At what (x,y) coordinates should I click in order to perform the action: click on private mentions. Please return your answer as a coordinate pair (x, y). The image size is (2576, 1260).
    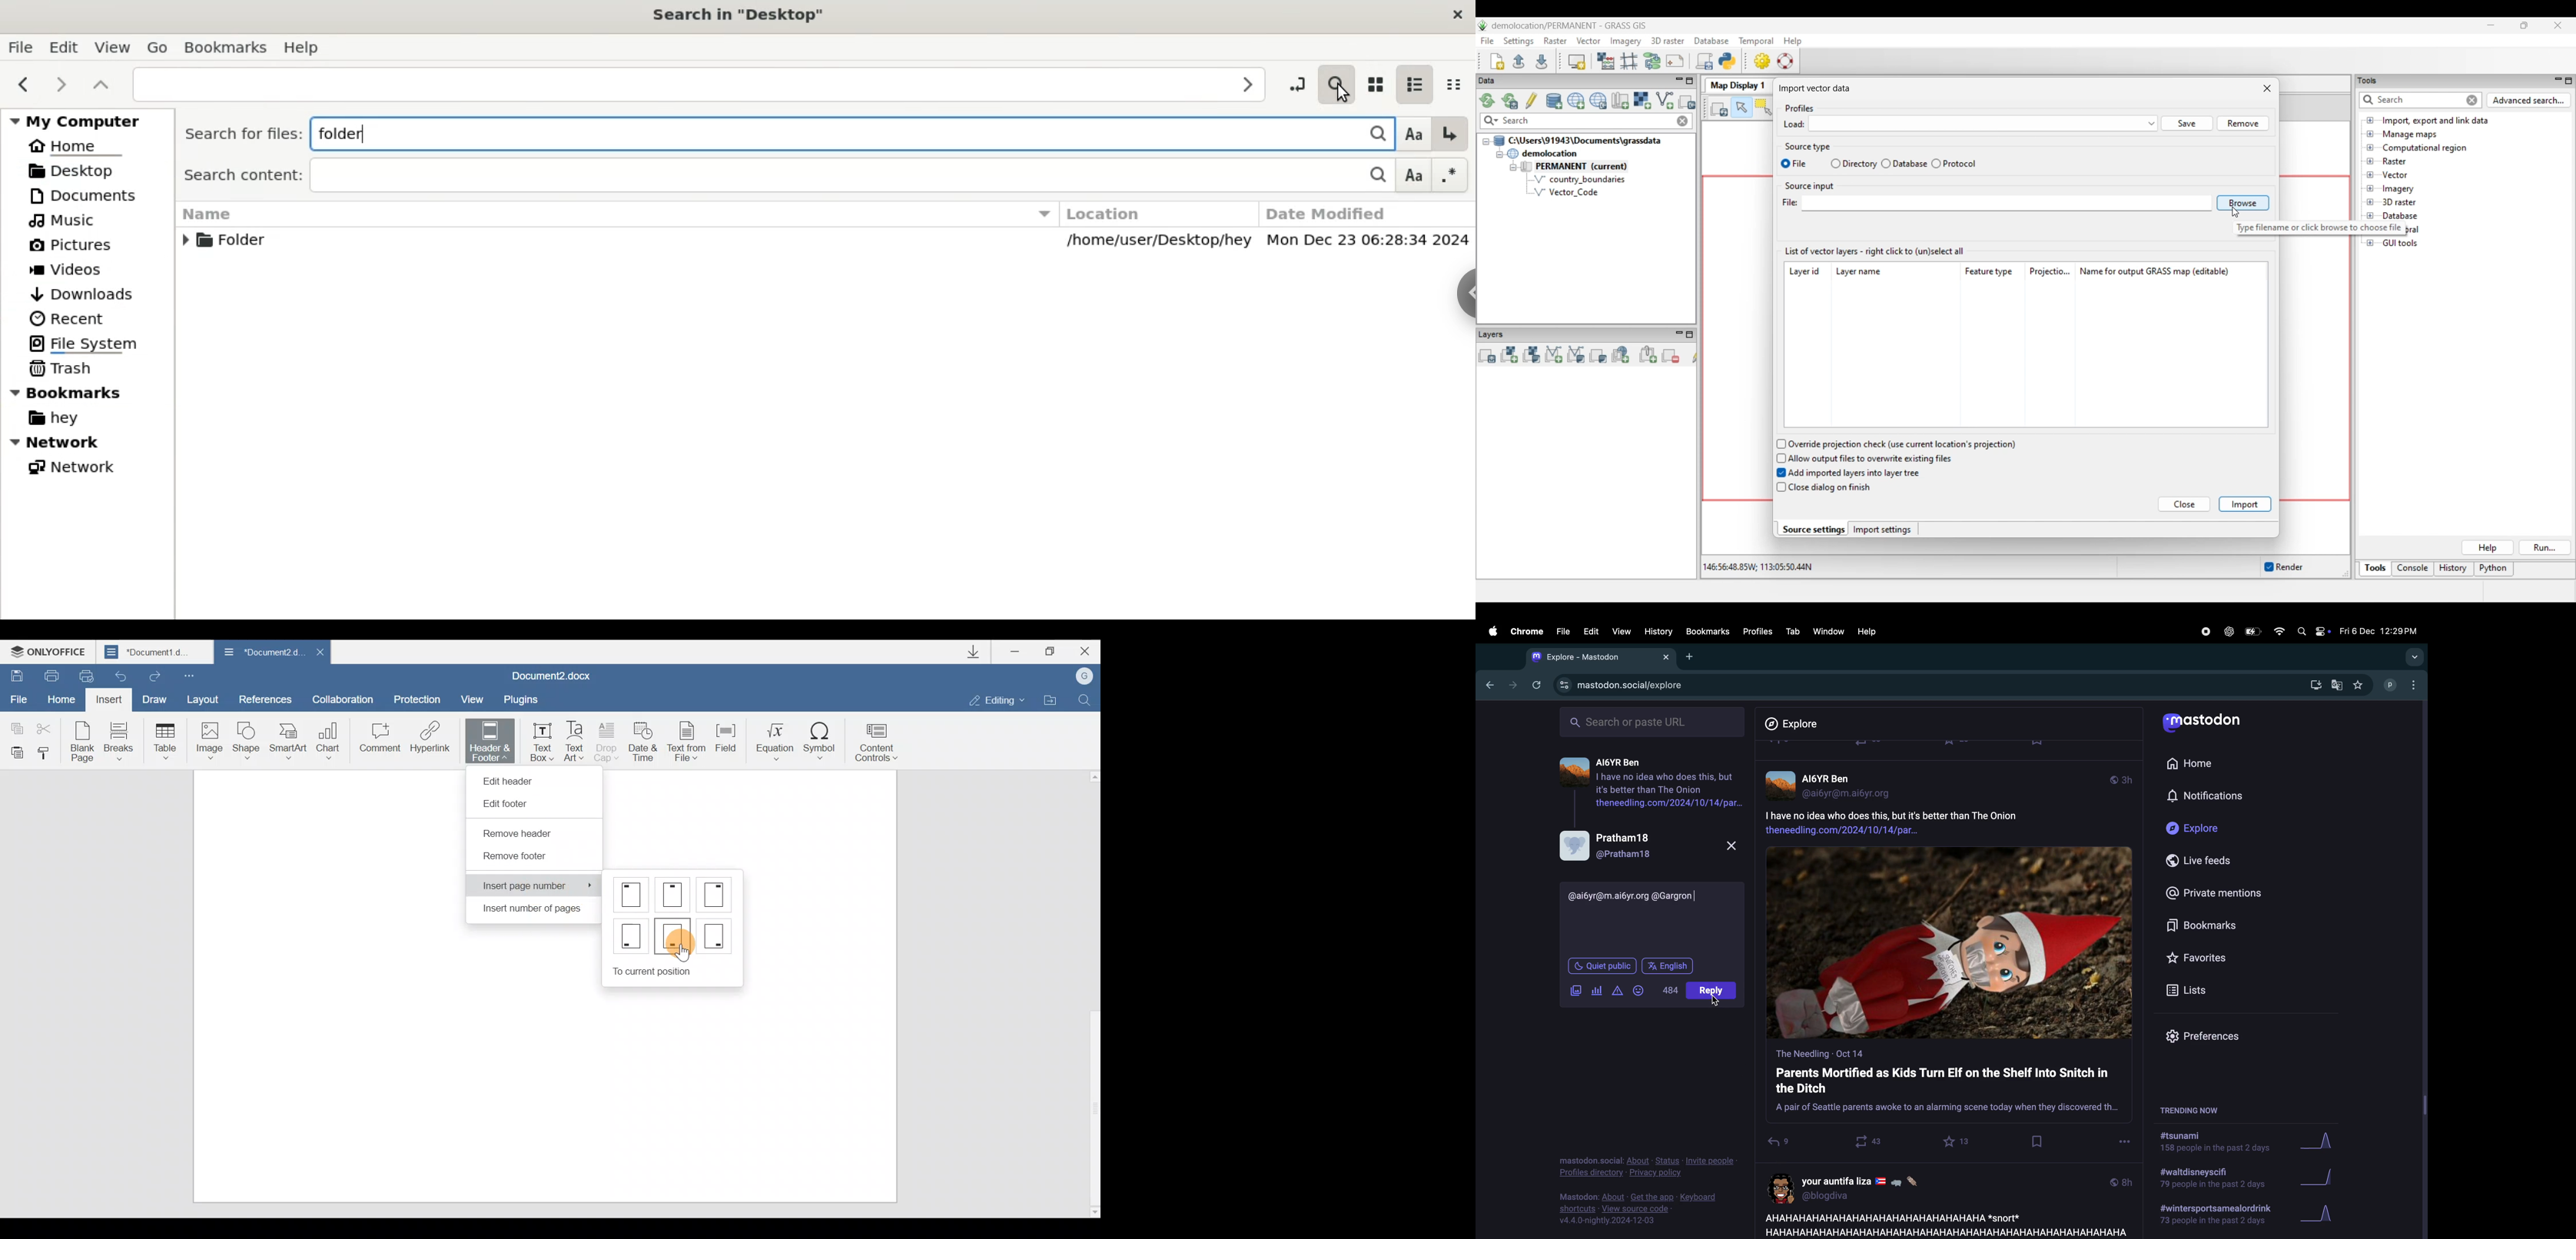
    Looking at the image, I should click on (2213, 892).